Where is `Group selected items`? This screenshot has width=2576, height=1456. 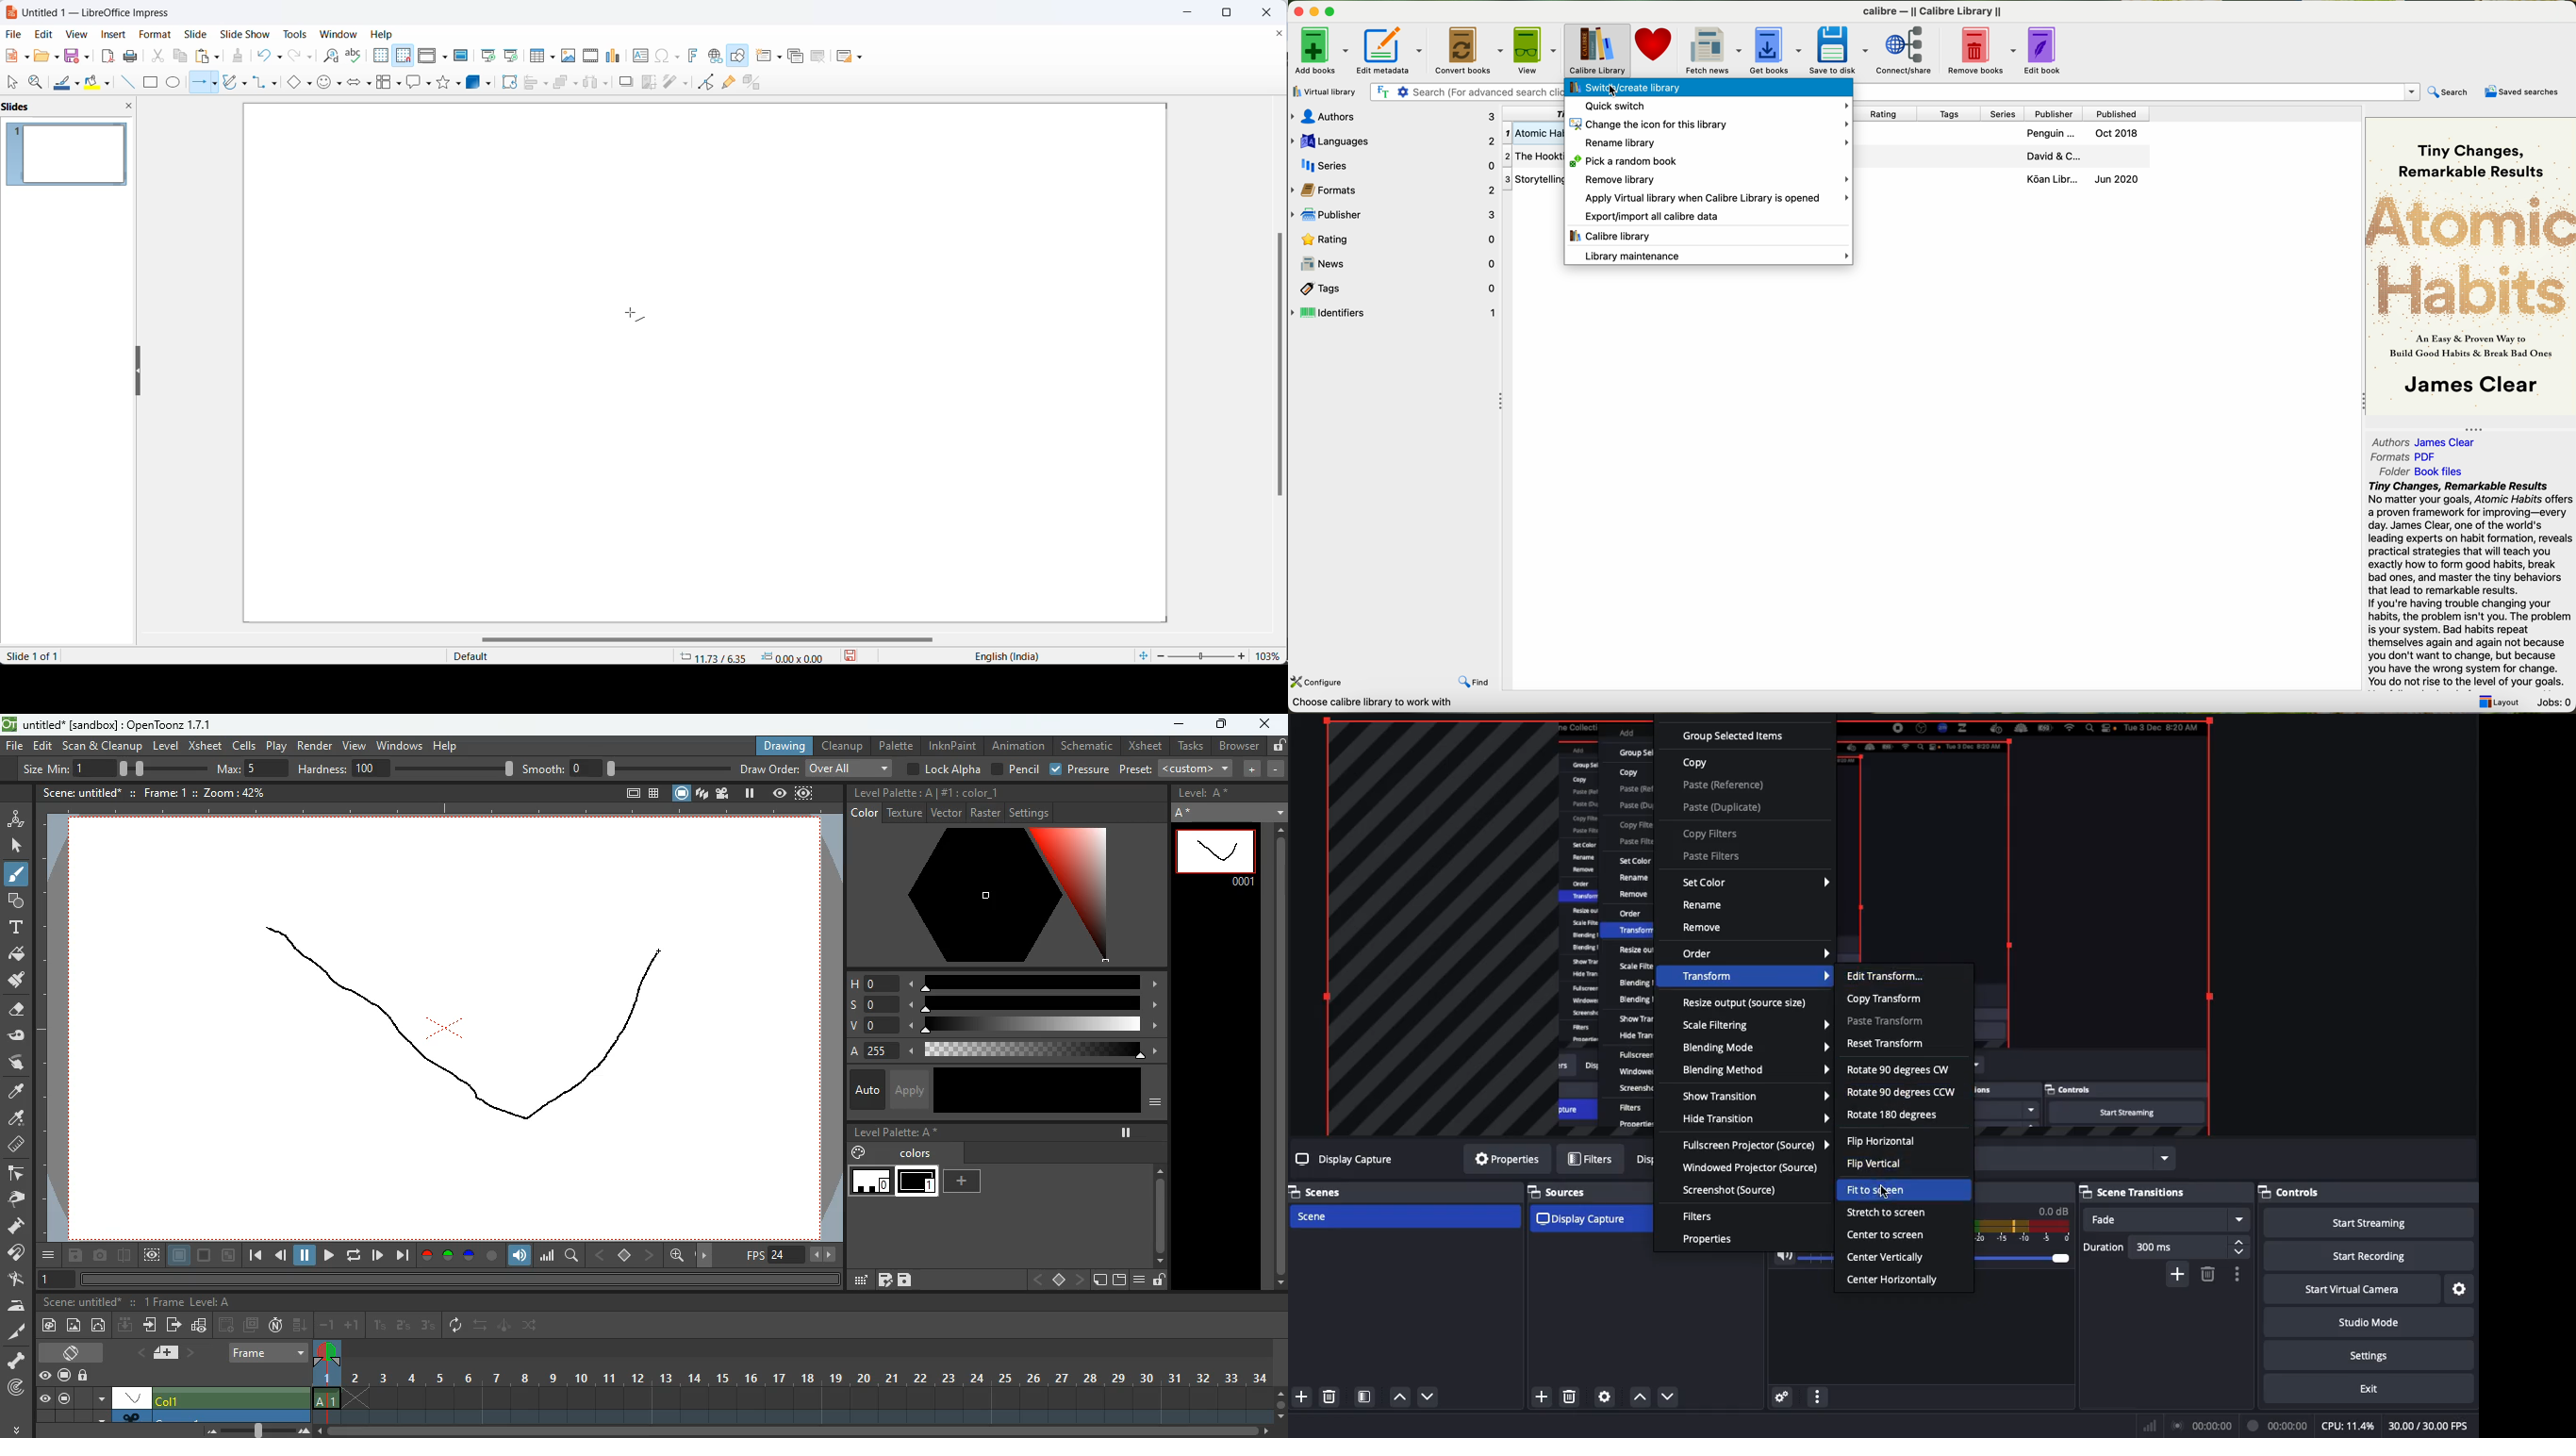 Group selected items is located at coordinates (1735, 738).